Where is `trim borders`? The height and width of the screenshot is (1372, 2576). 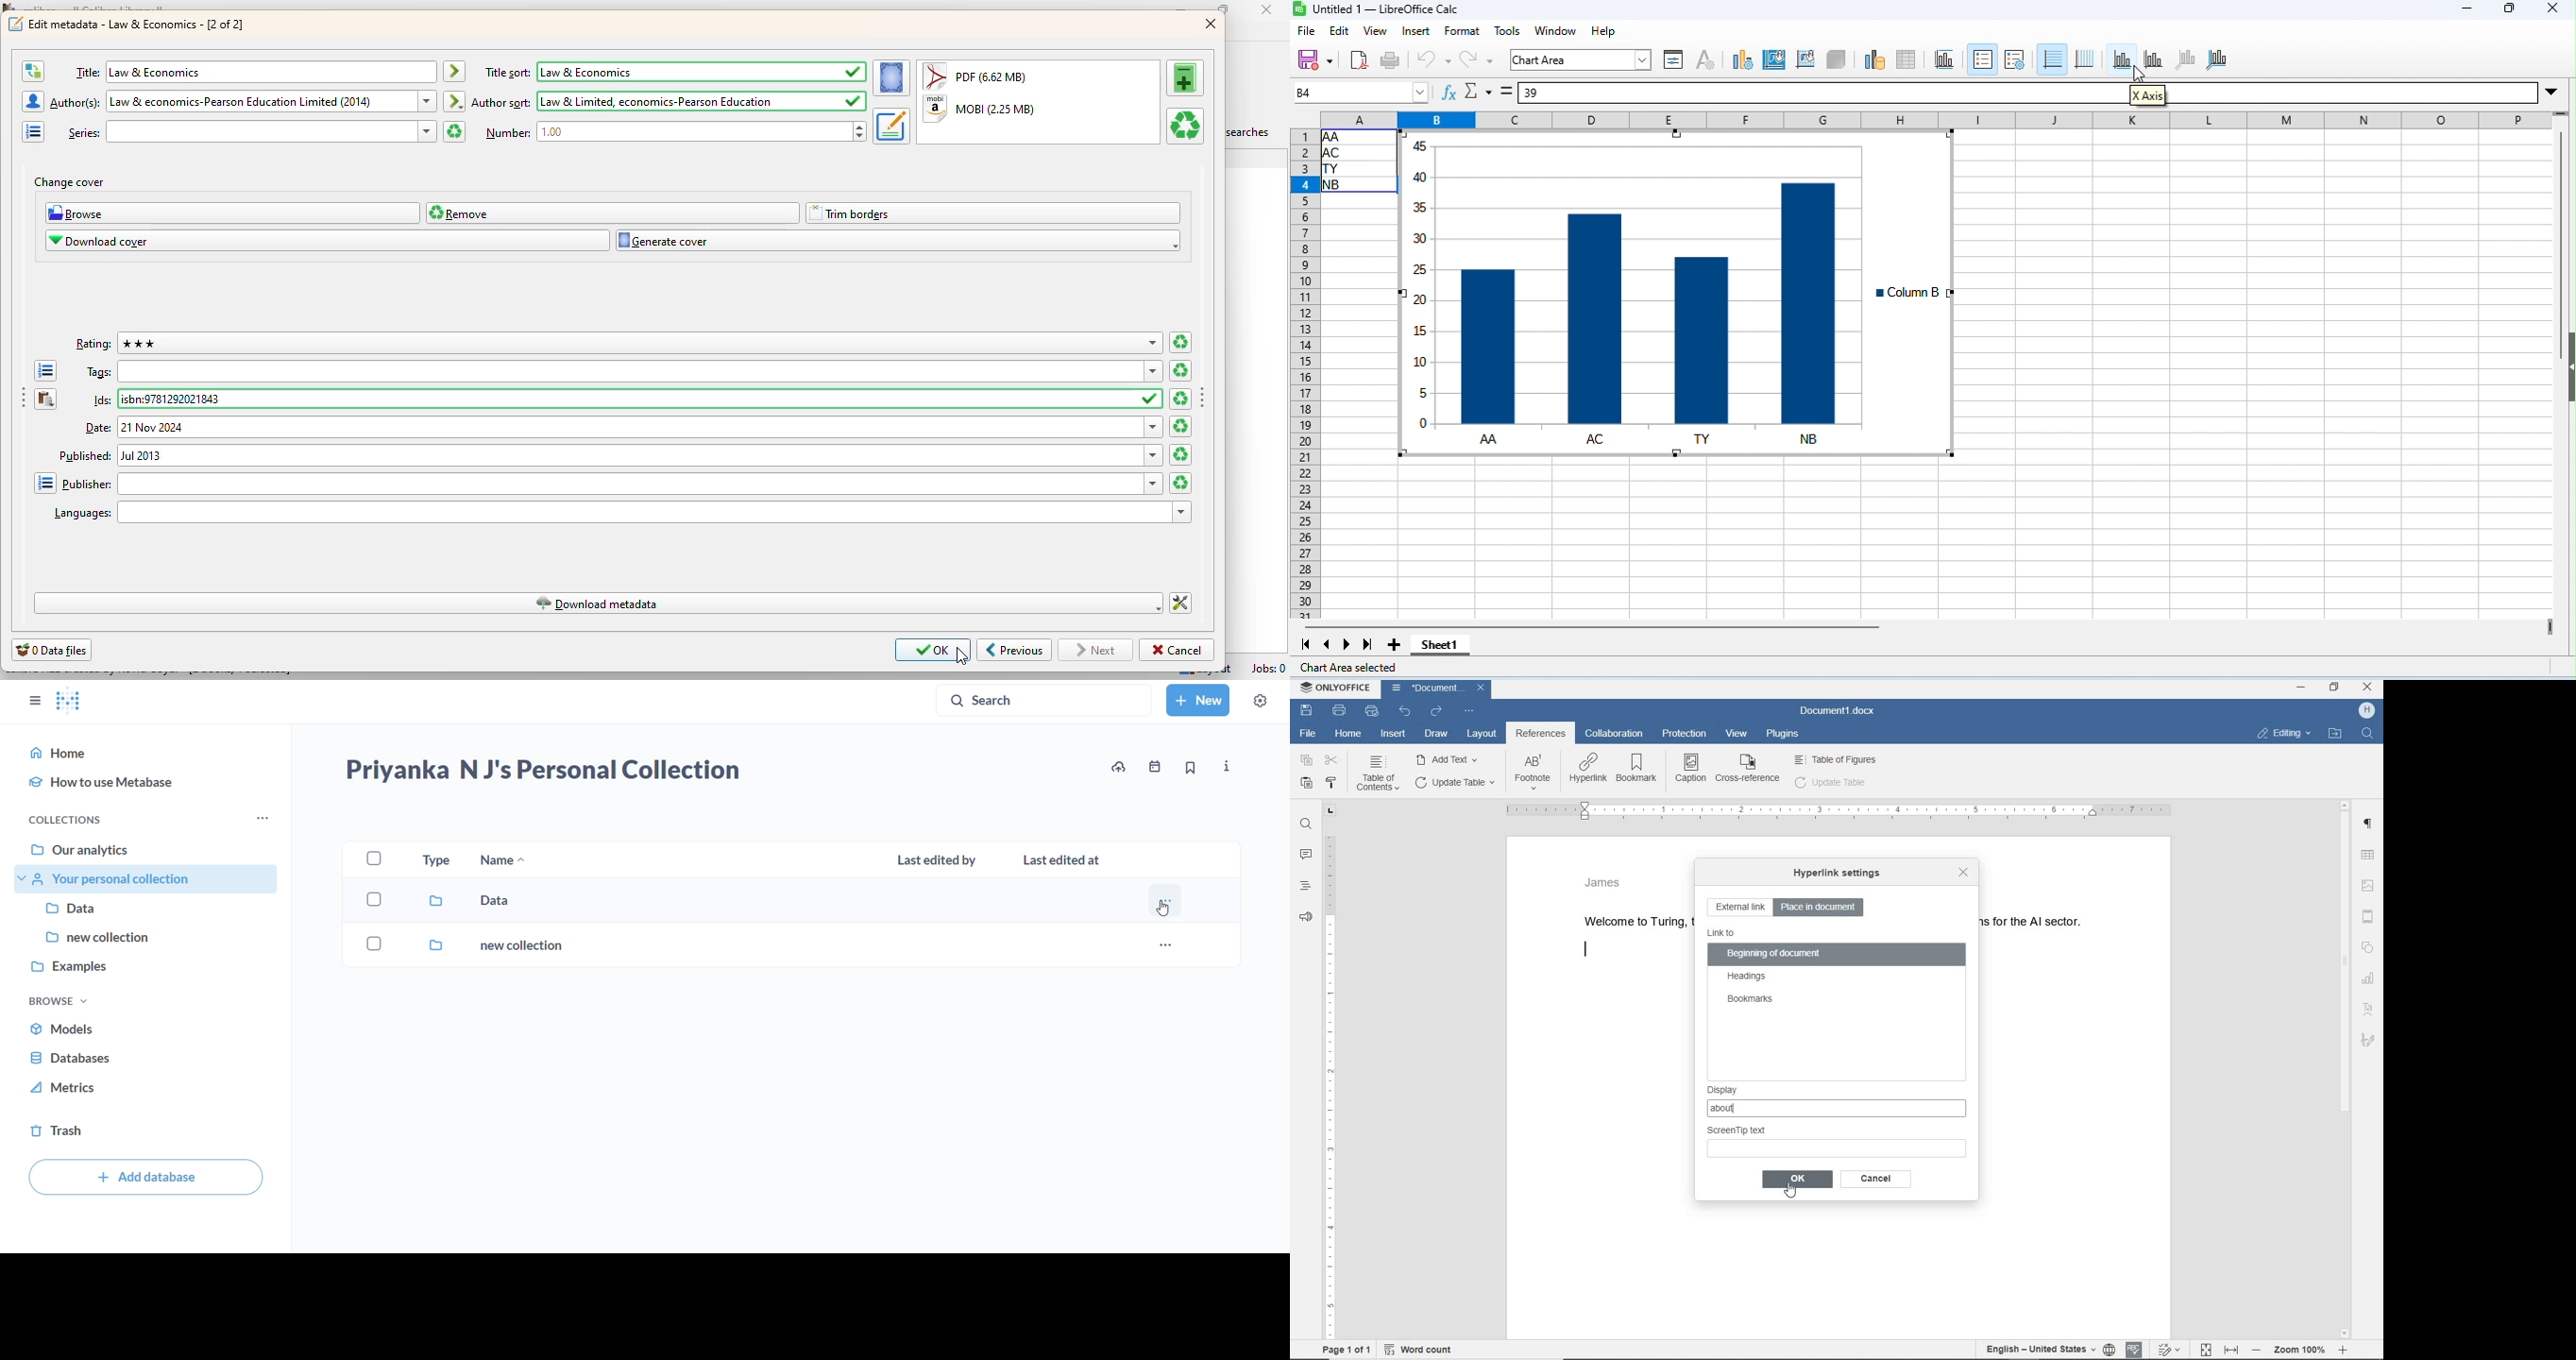 trim borders is located at coordinates (994, 213).